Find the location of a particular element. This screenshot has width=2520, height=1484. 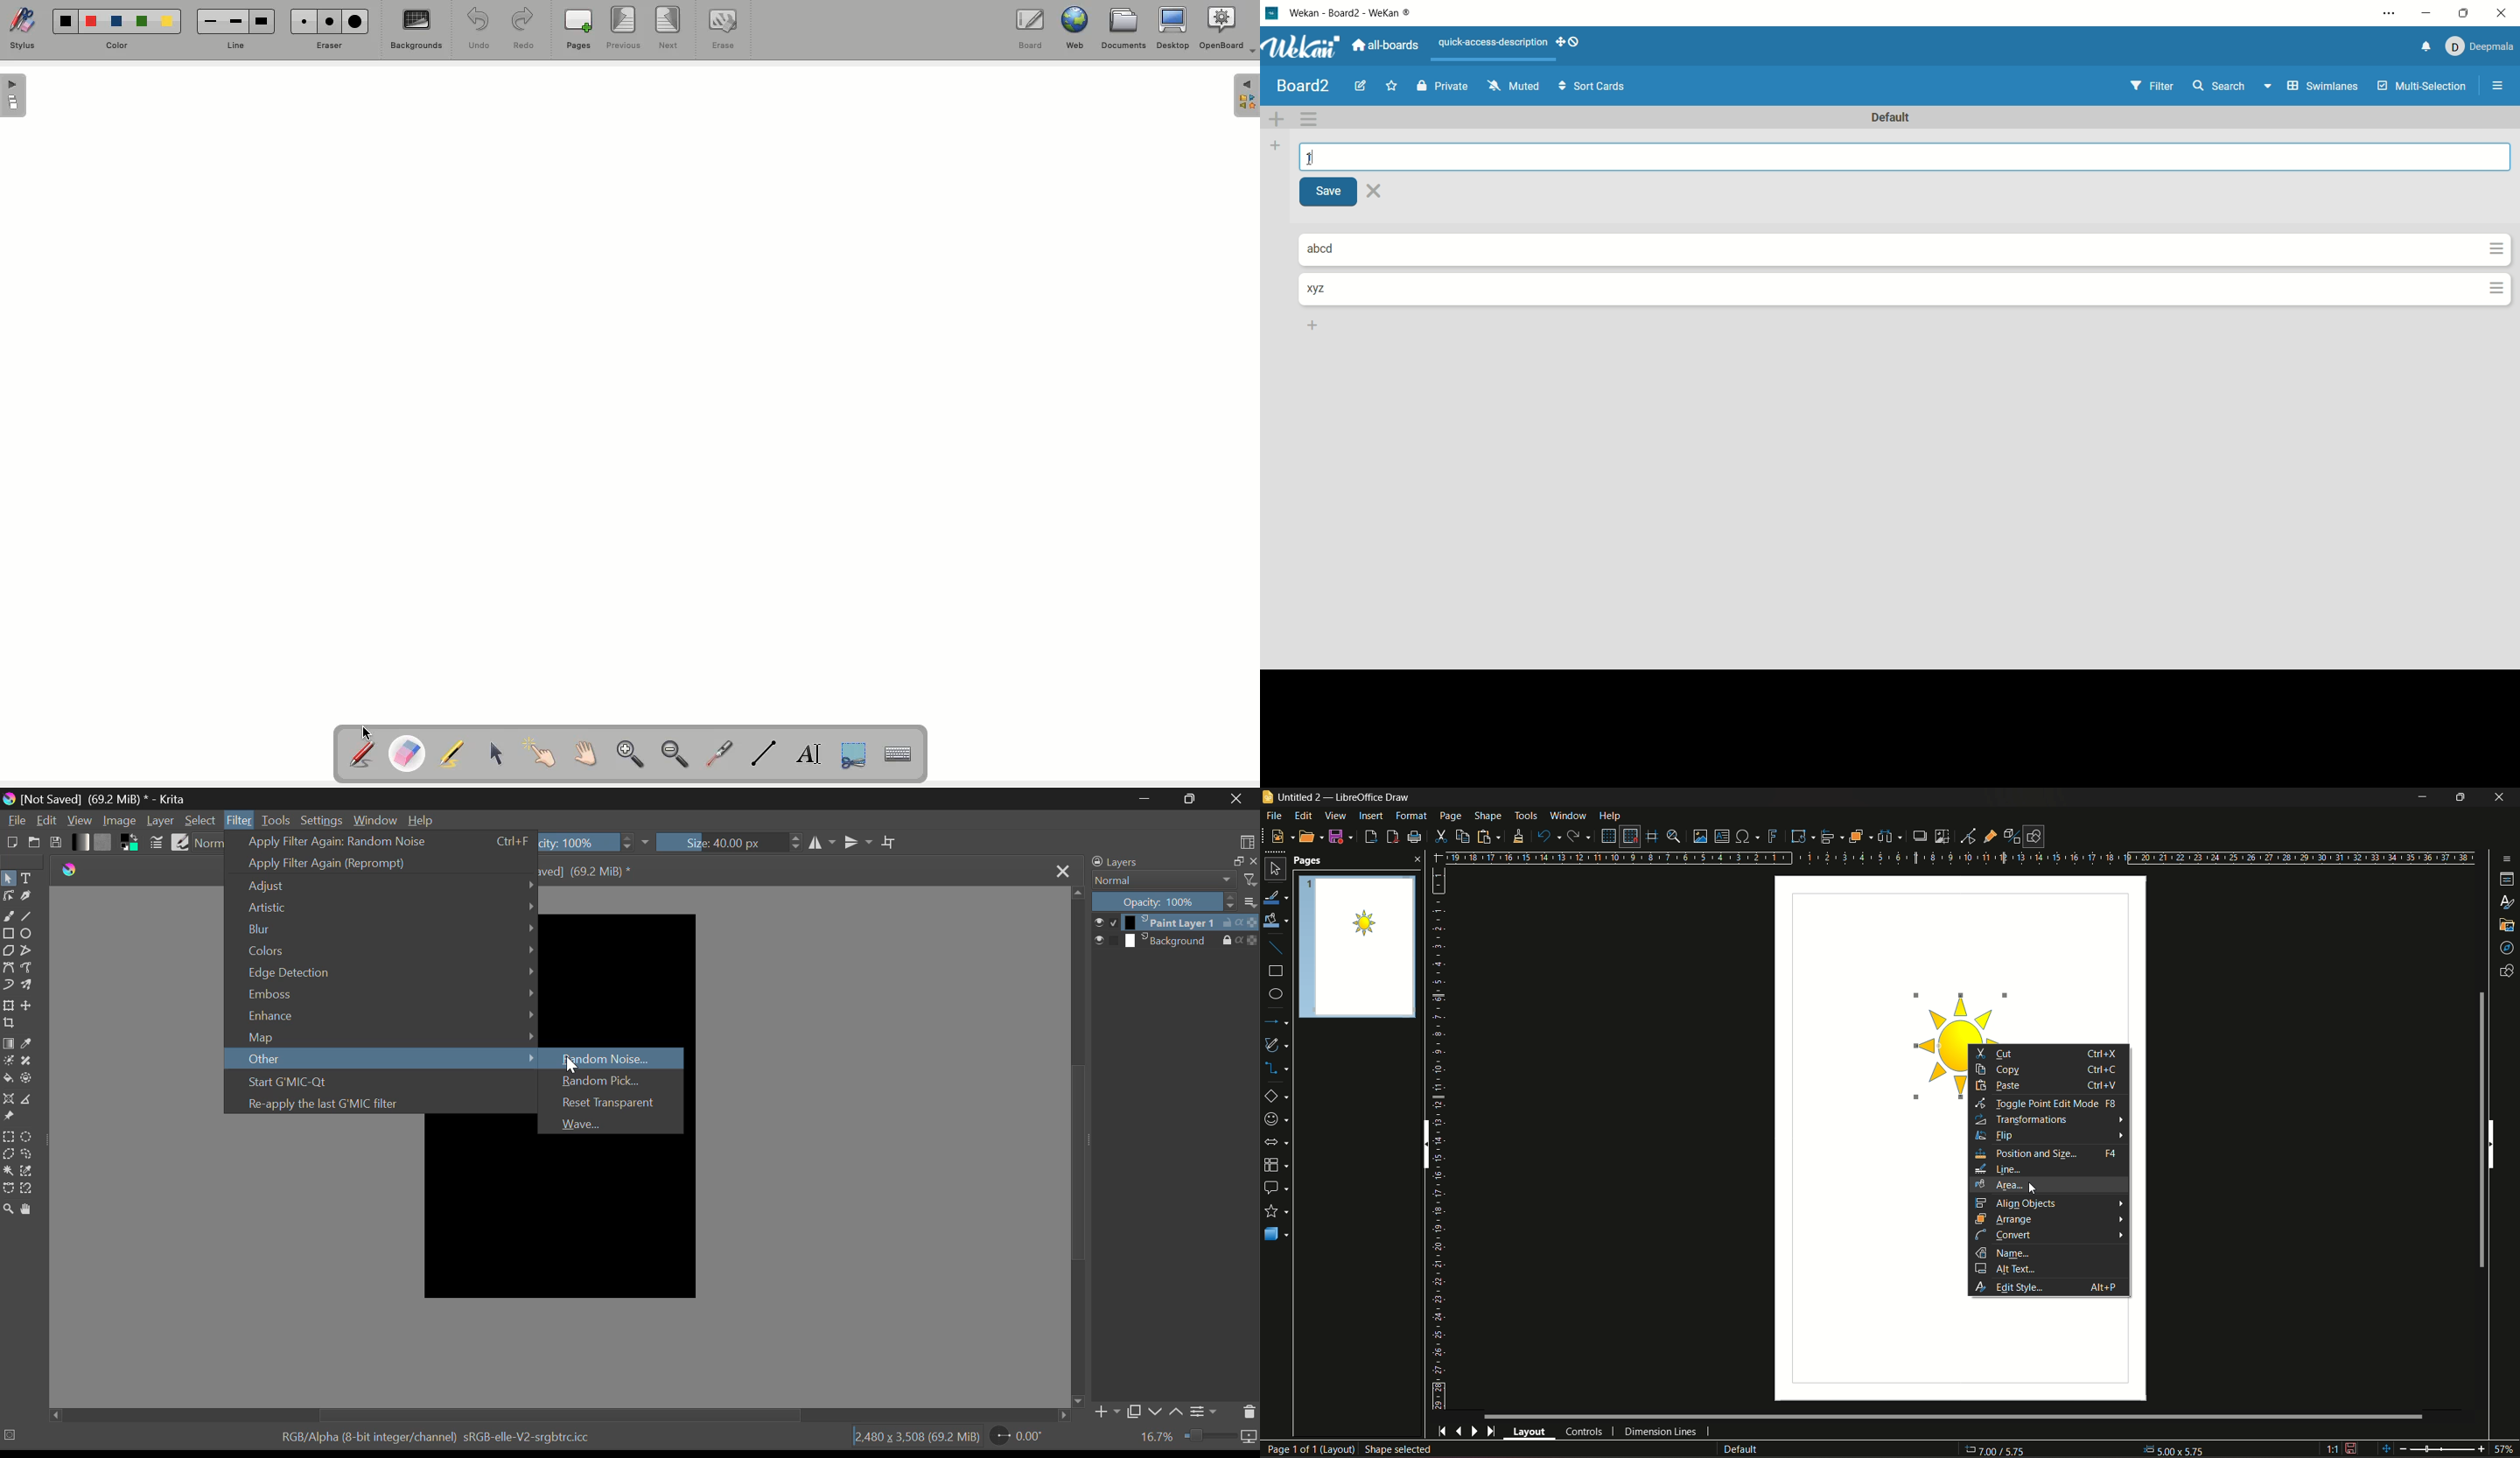

Paint layer 1 is located at coordinates (1167, 923).